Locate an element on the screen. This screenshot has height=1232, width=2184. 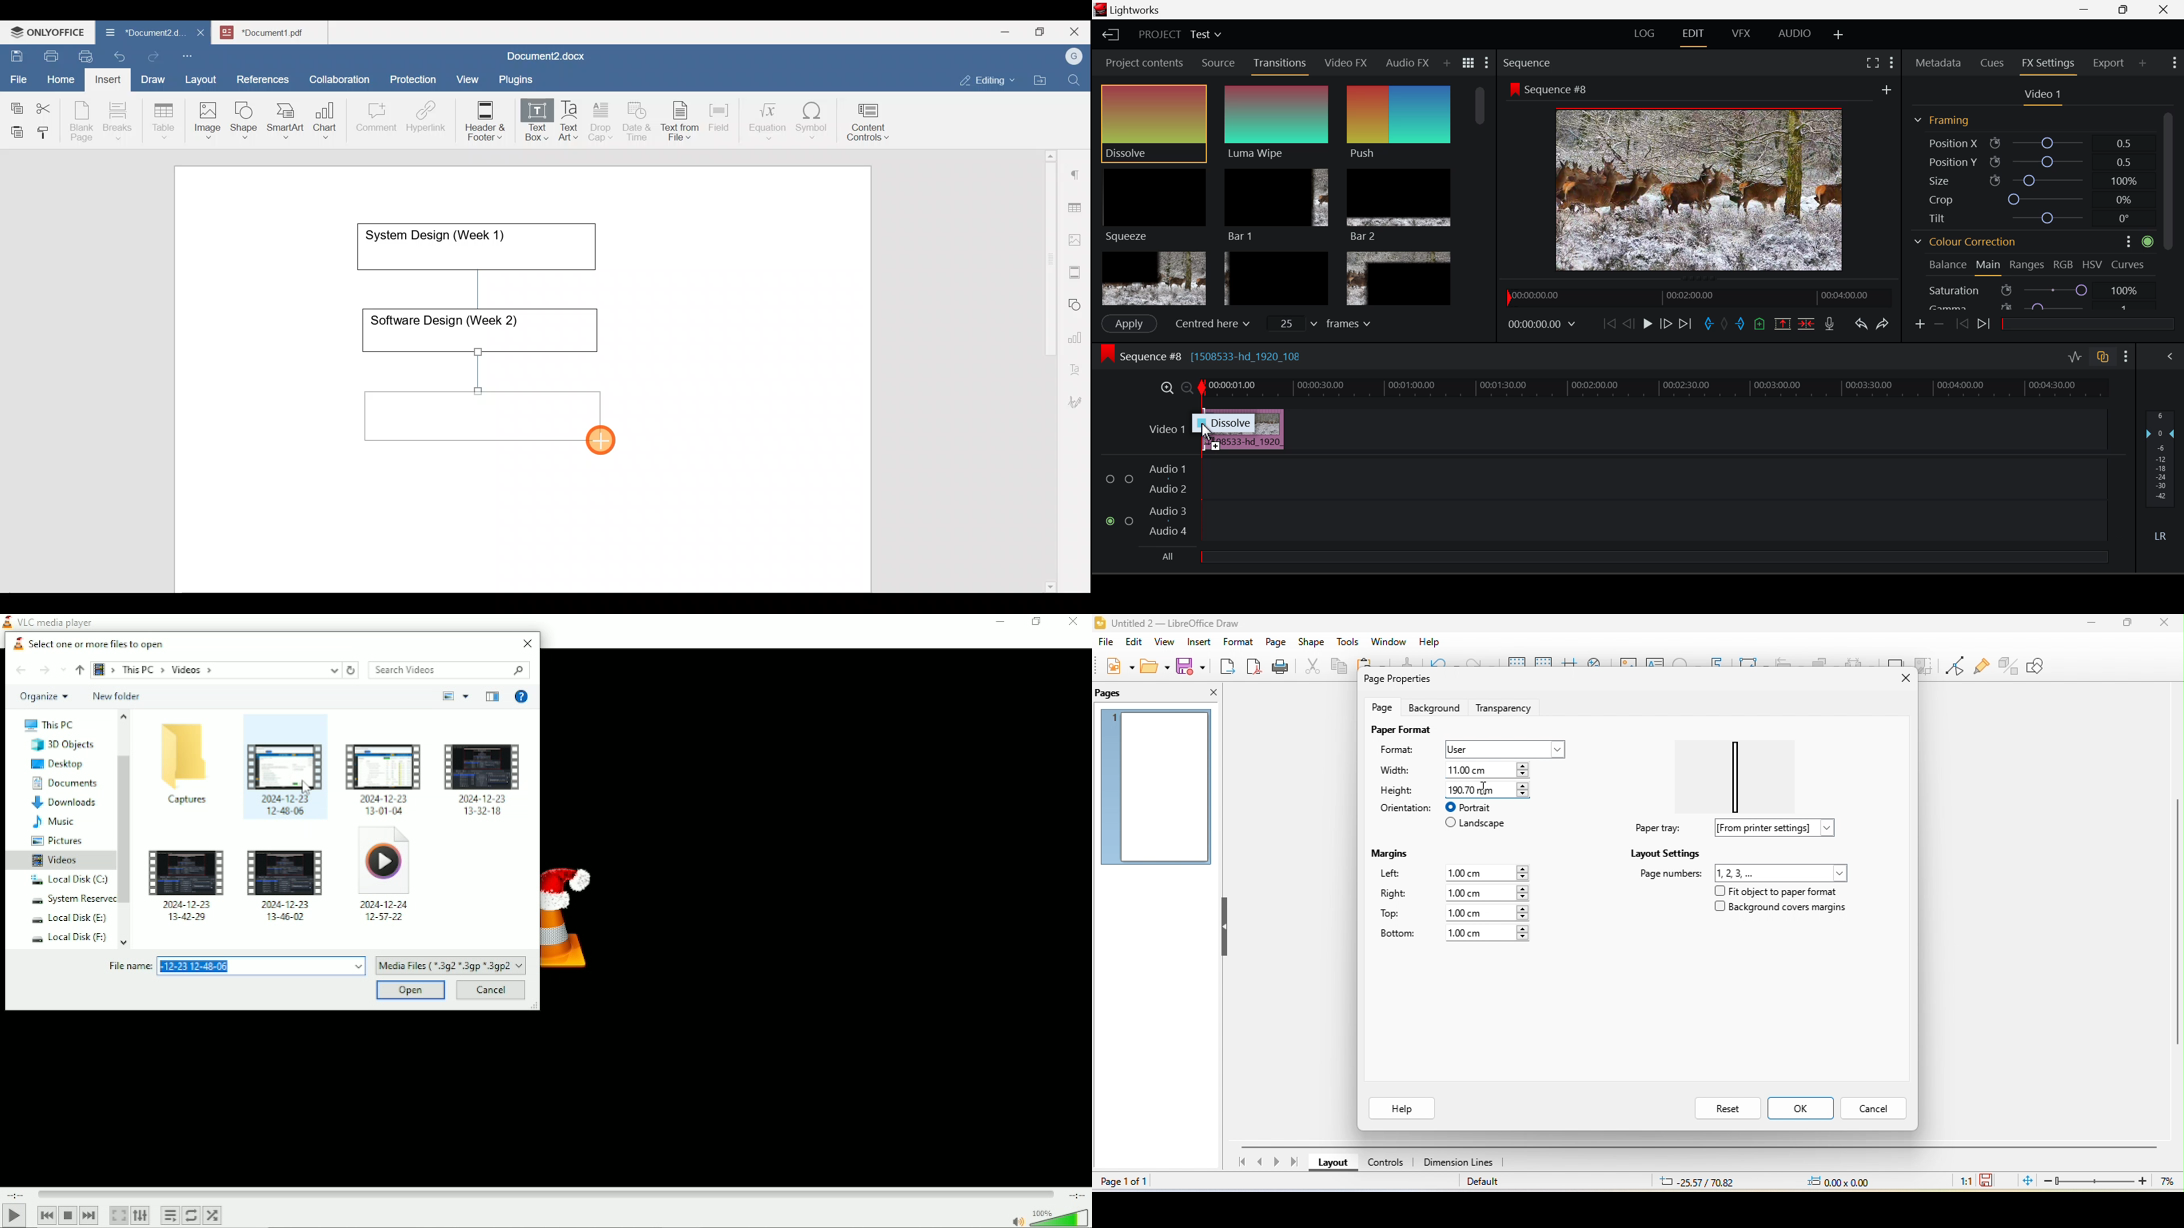
Add Panel is located at coordinates (1433, 63).